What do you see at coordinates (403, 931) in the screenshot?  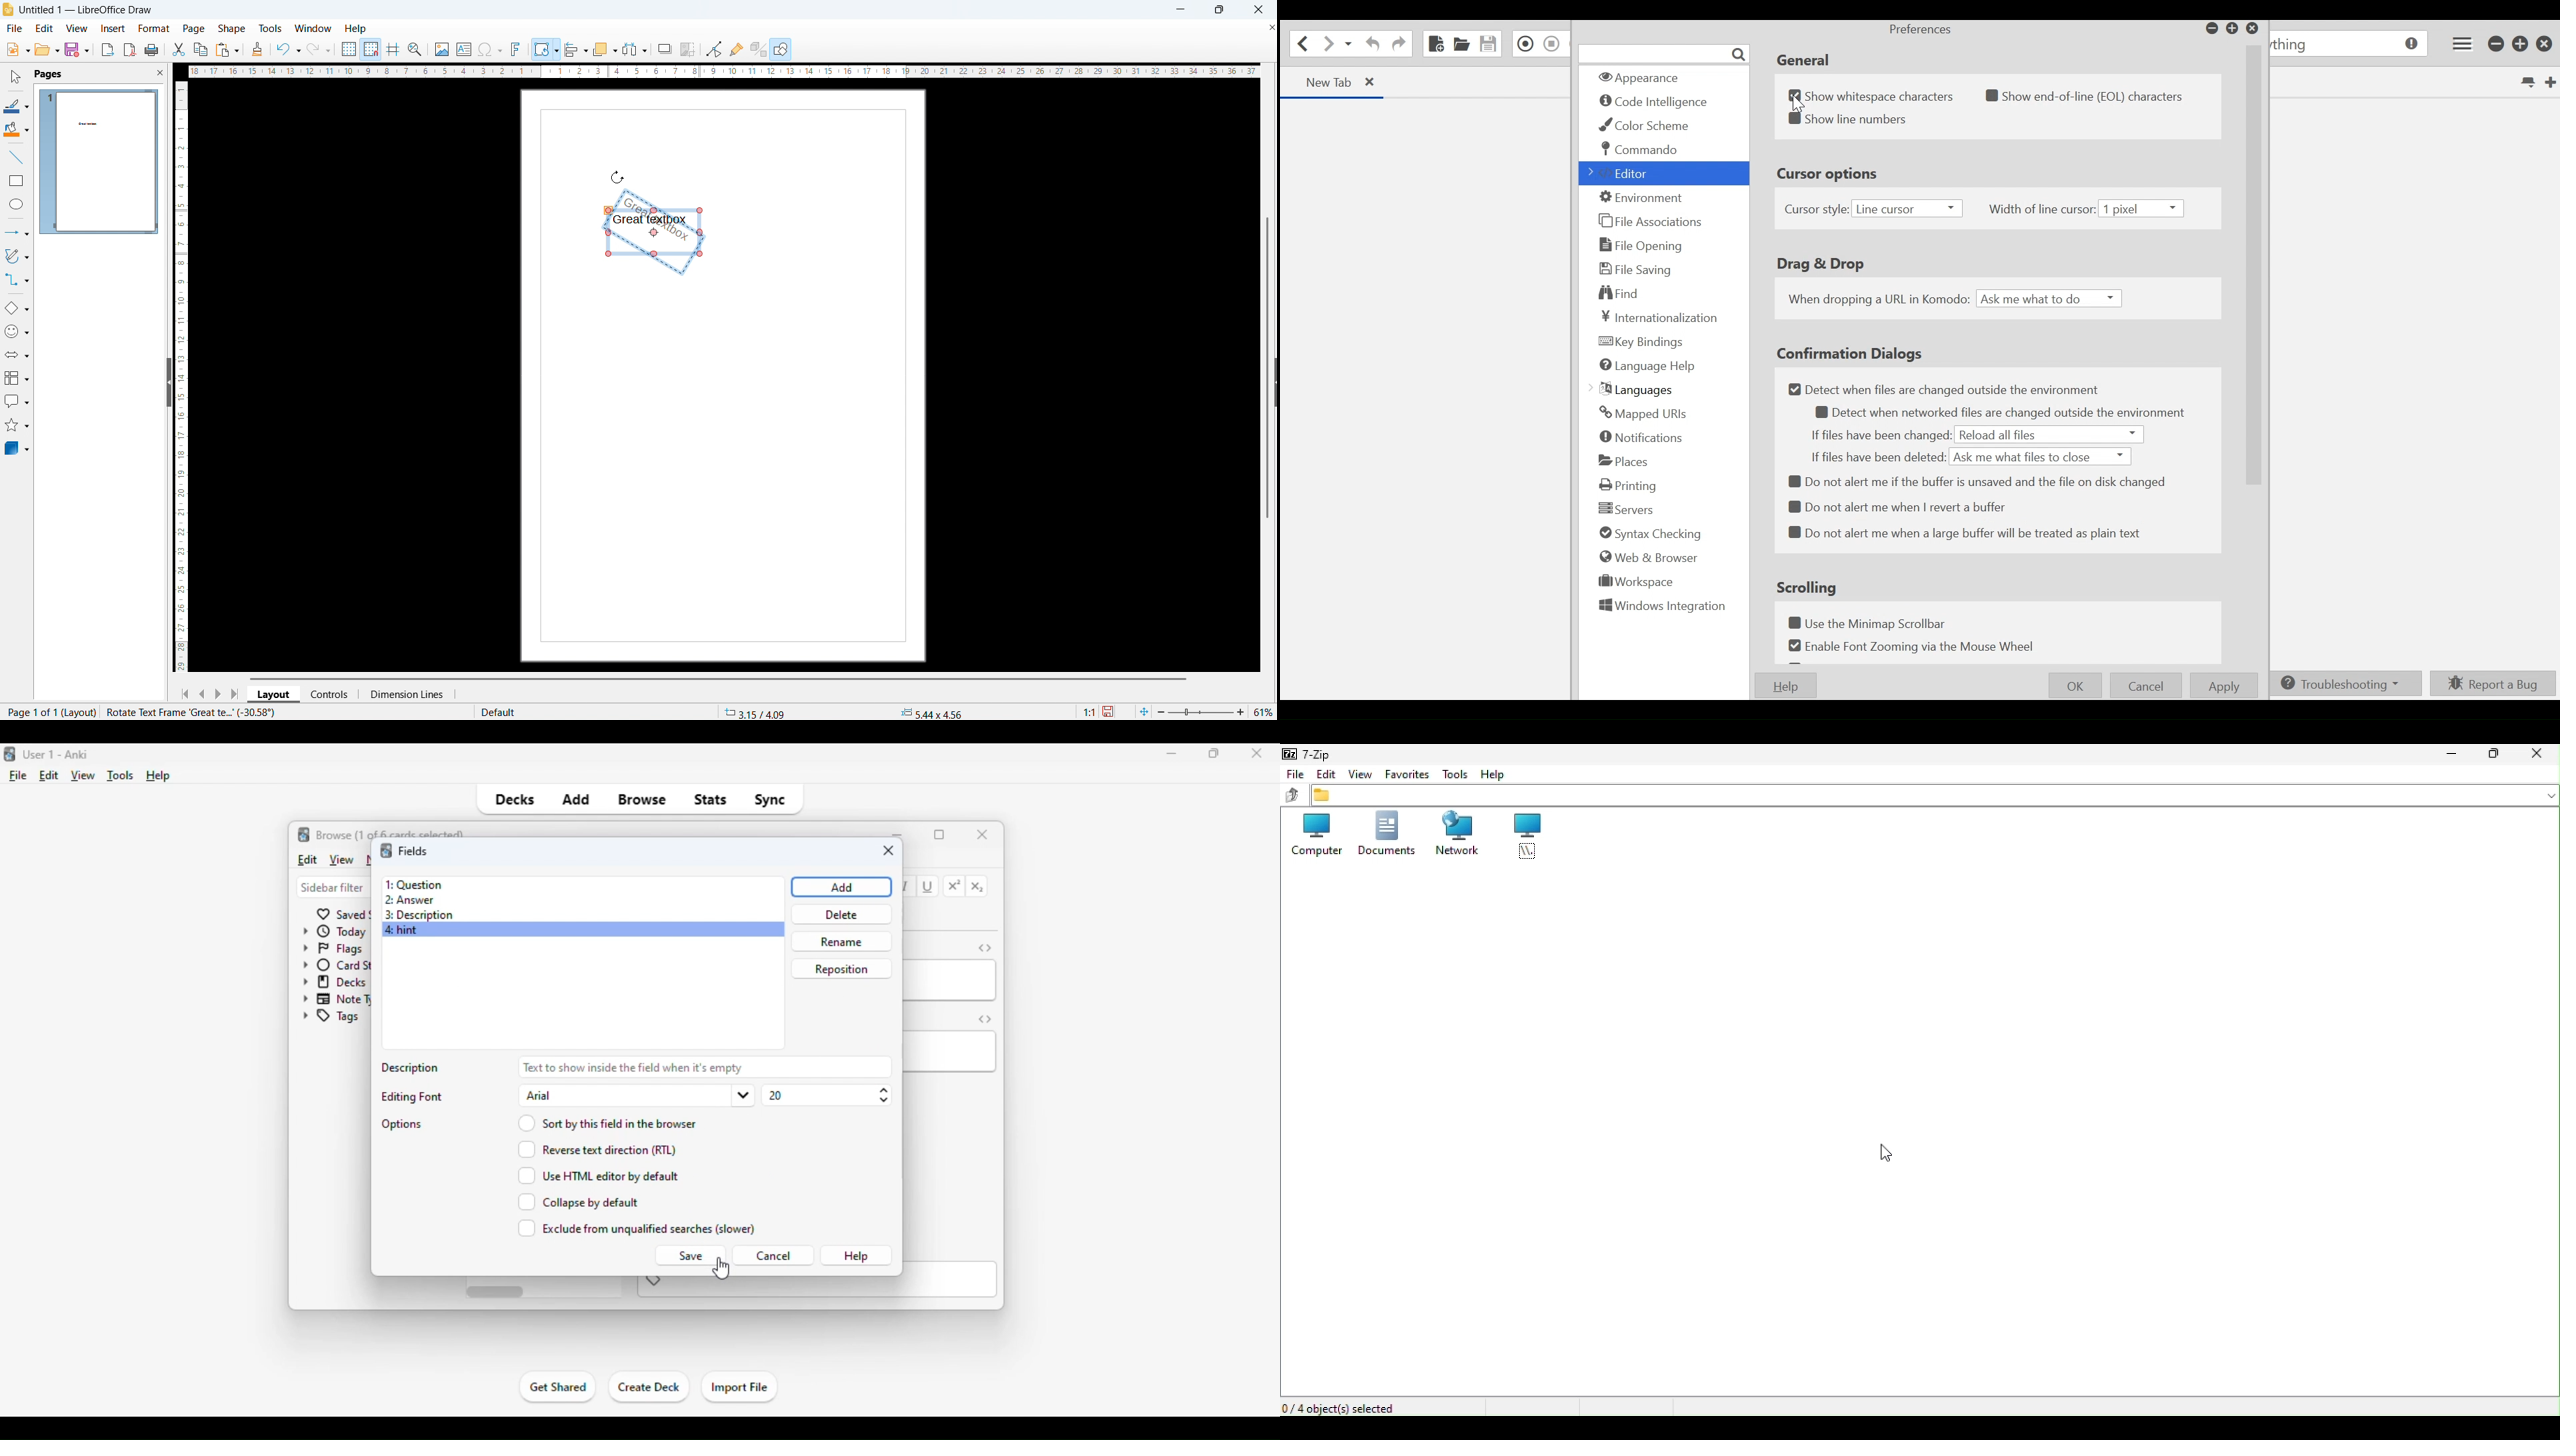 I see `4: hint` at bounding box center [403, 931].